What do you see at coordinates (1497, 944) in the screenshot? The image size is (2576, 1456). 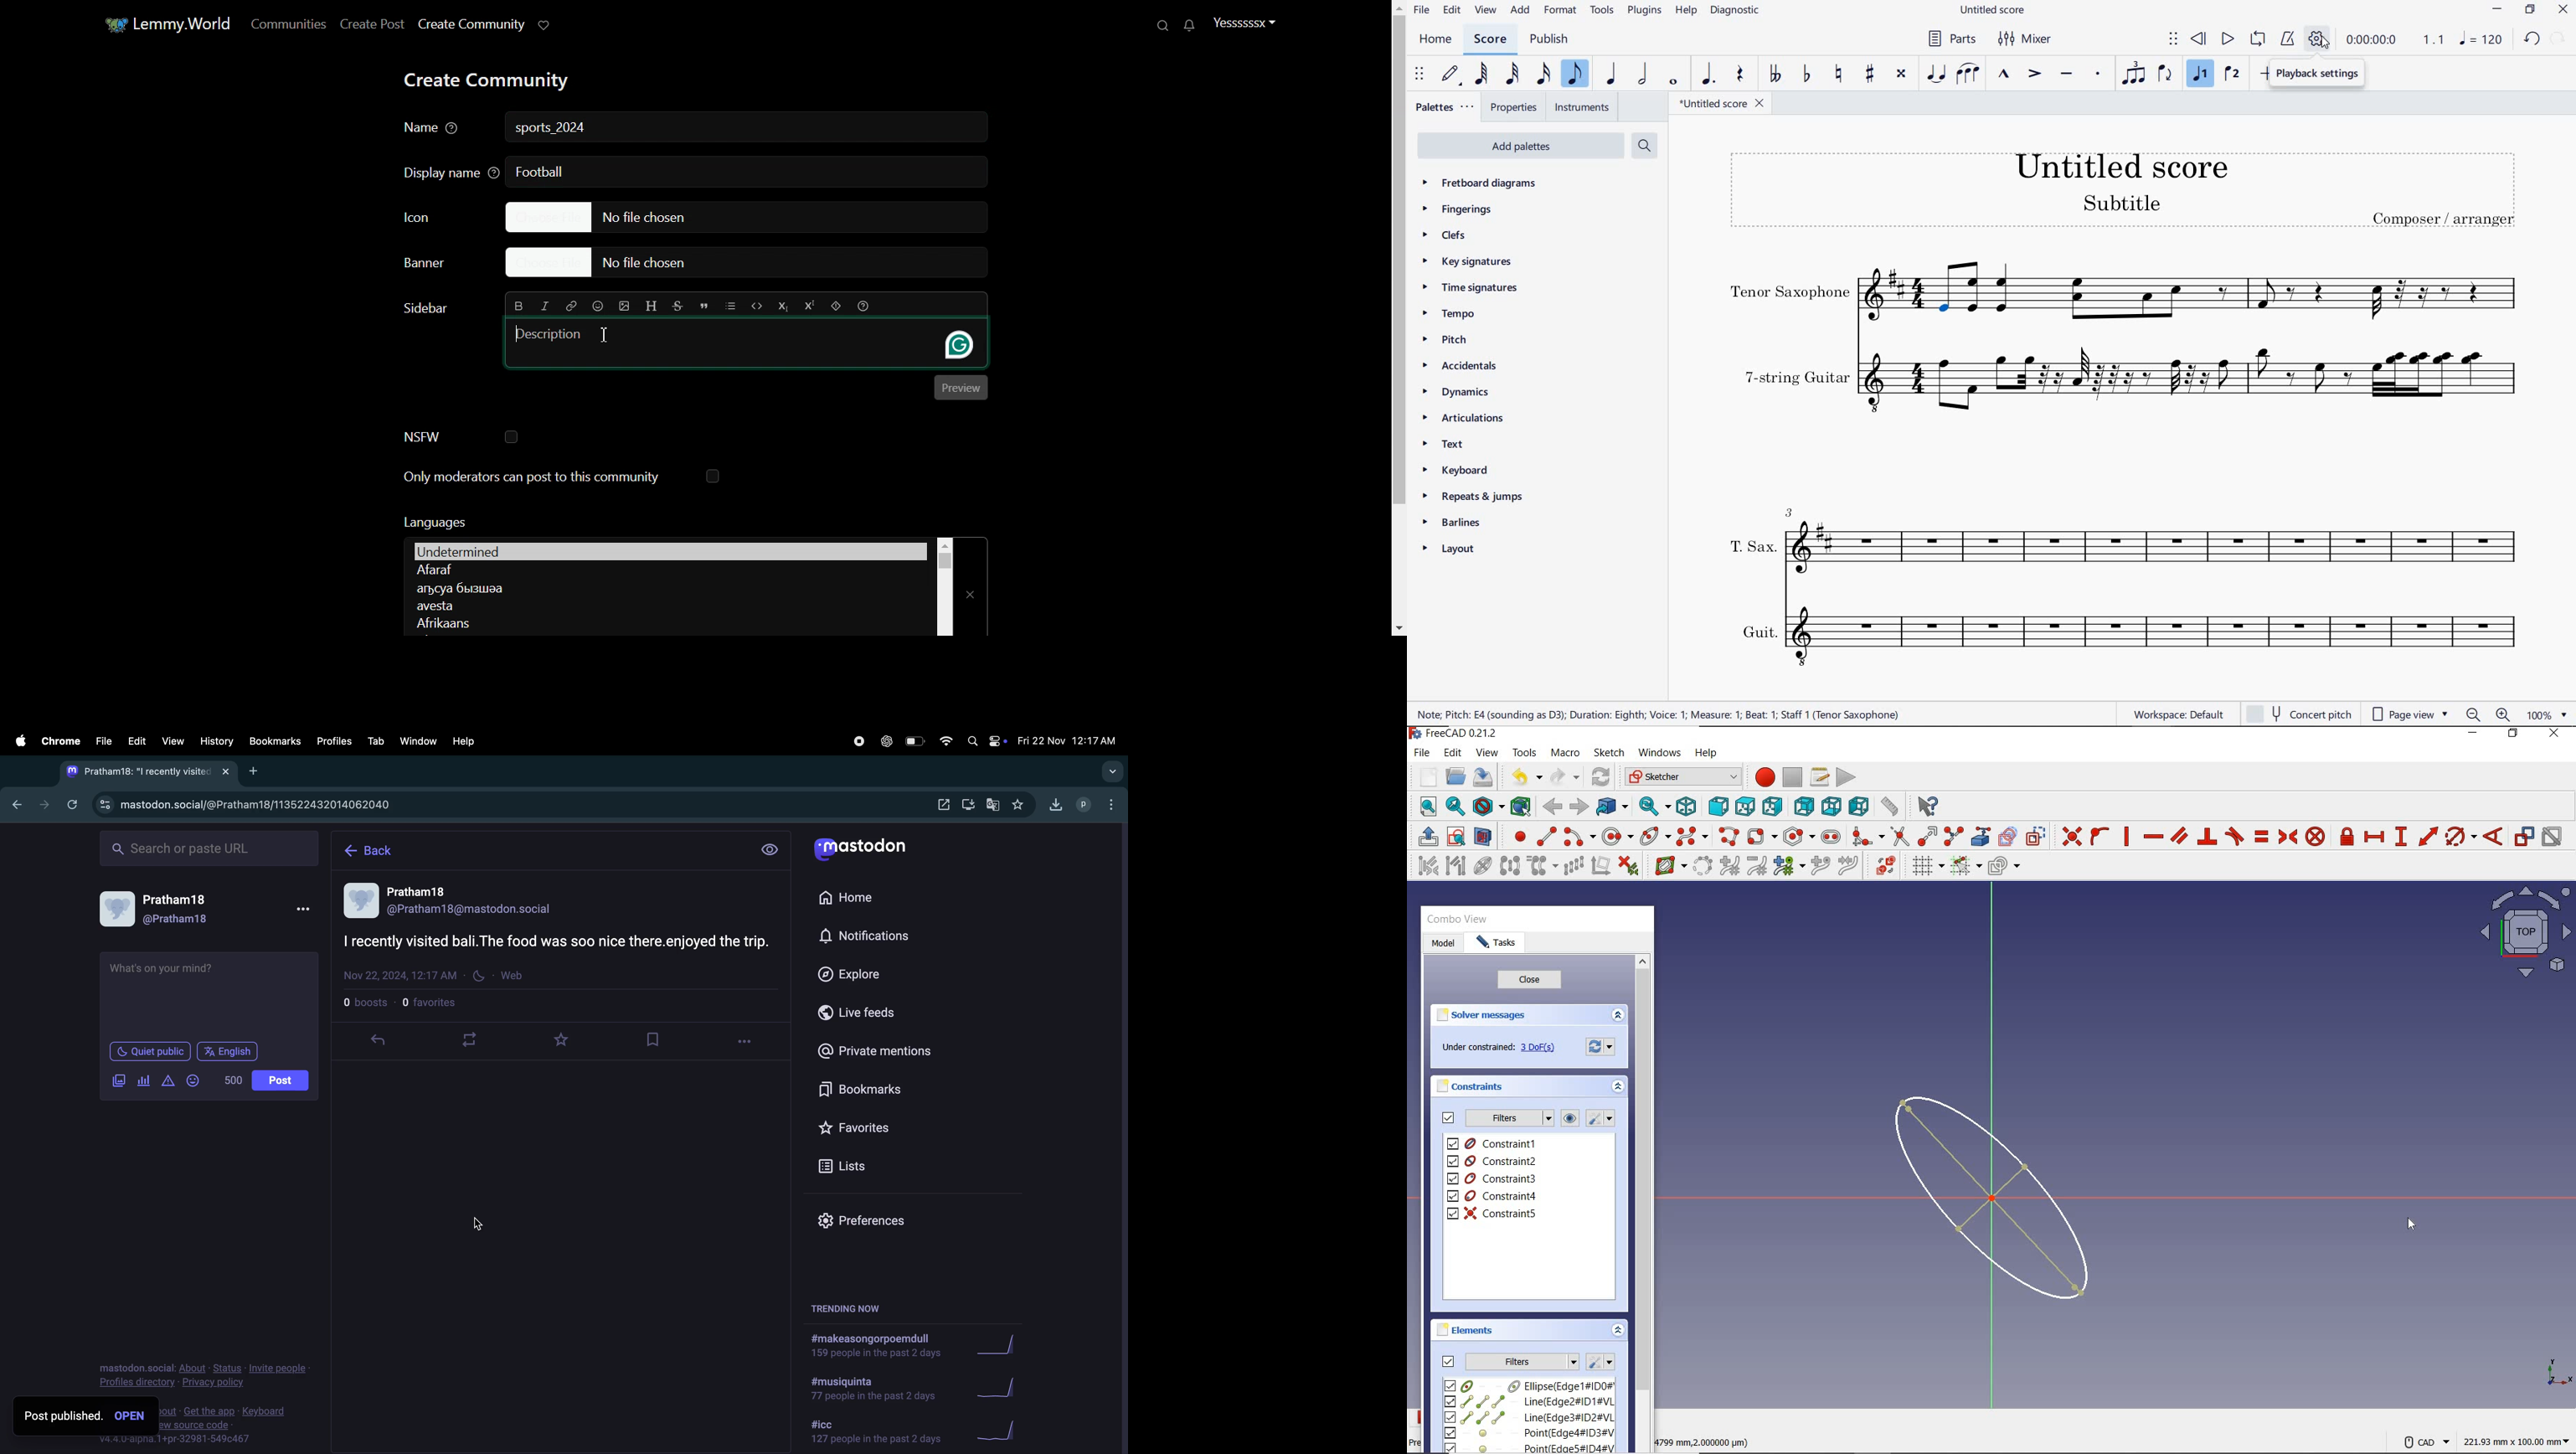 I see `tasks` at bounding box center [1497, 944].